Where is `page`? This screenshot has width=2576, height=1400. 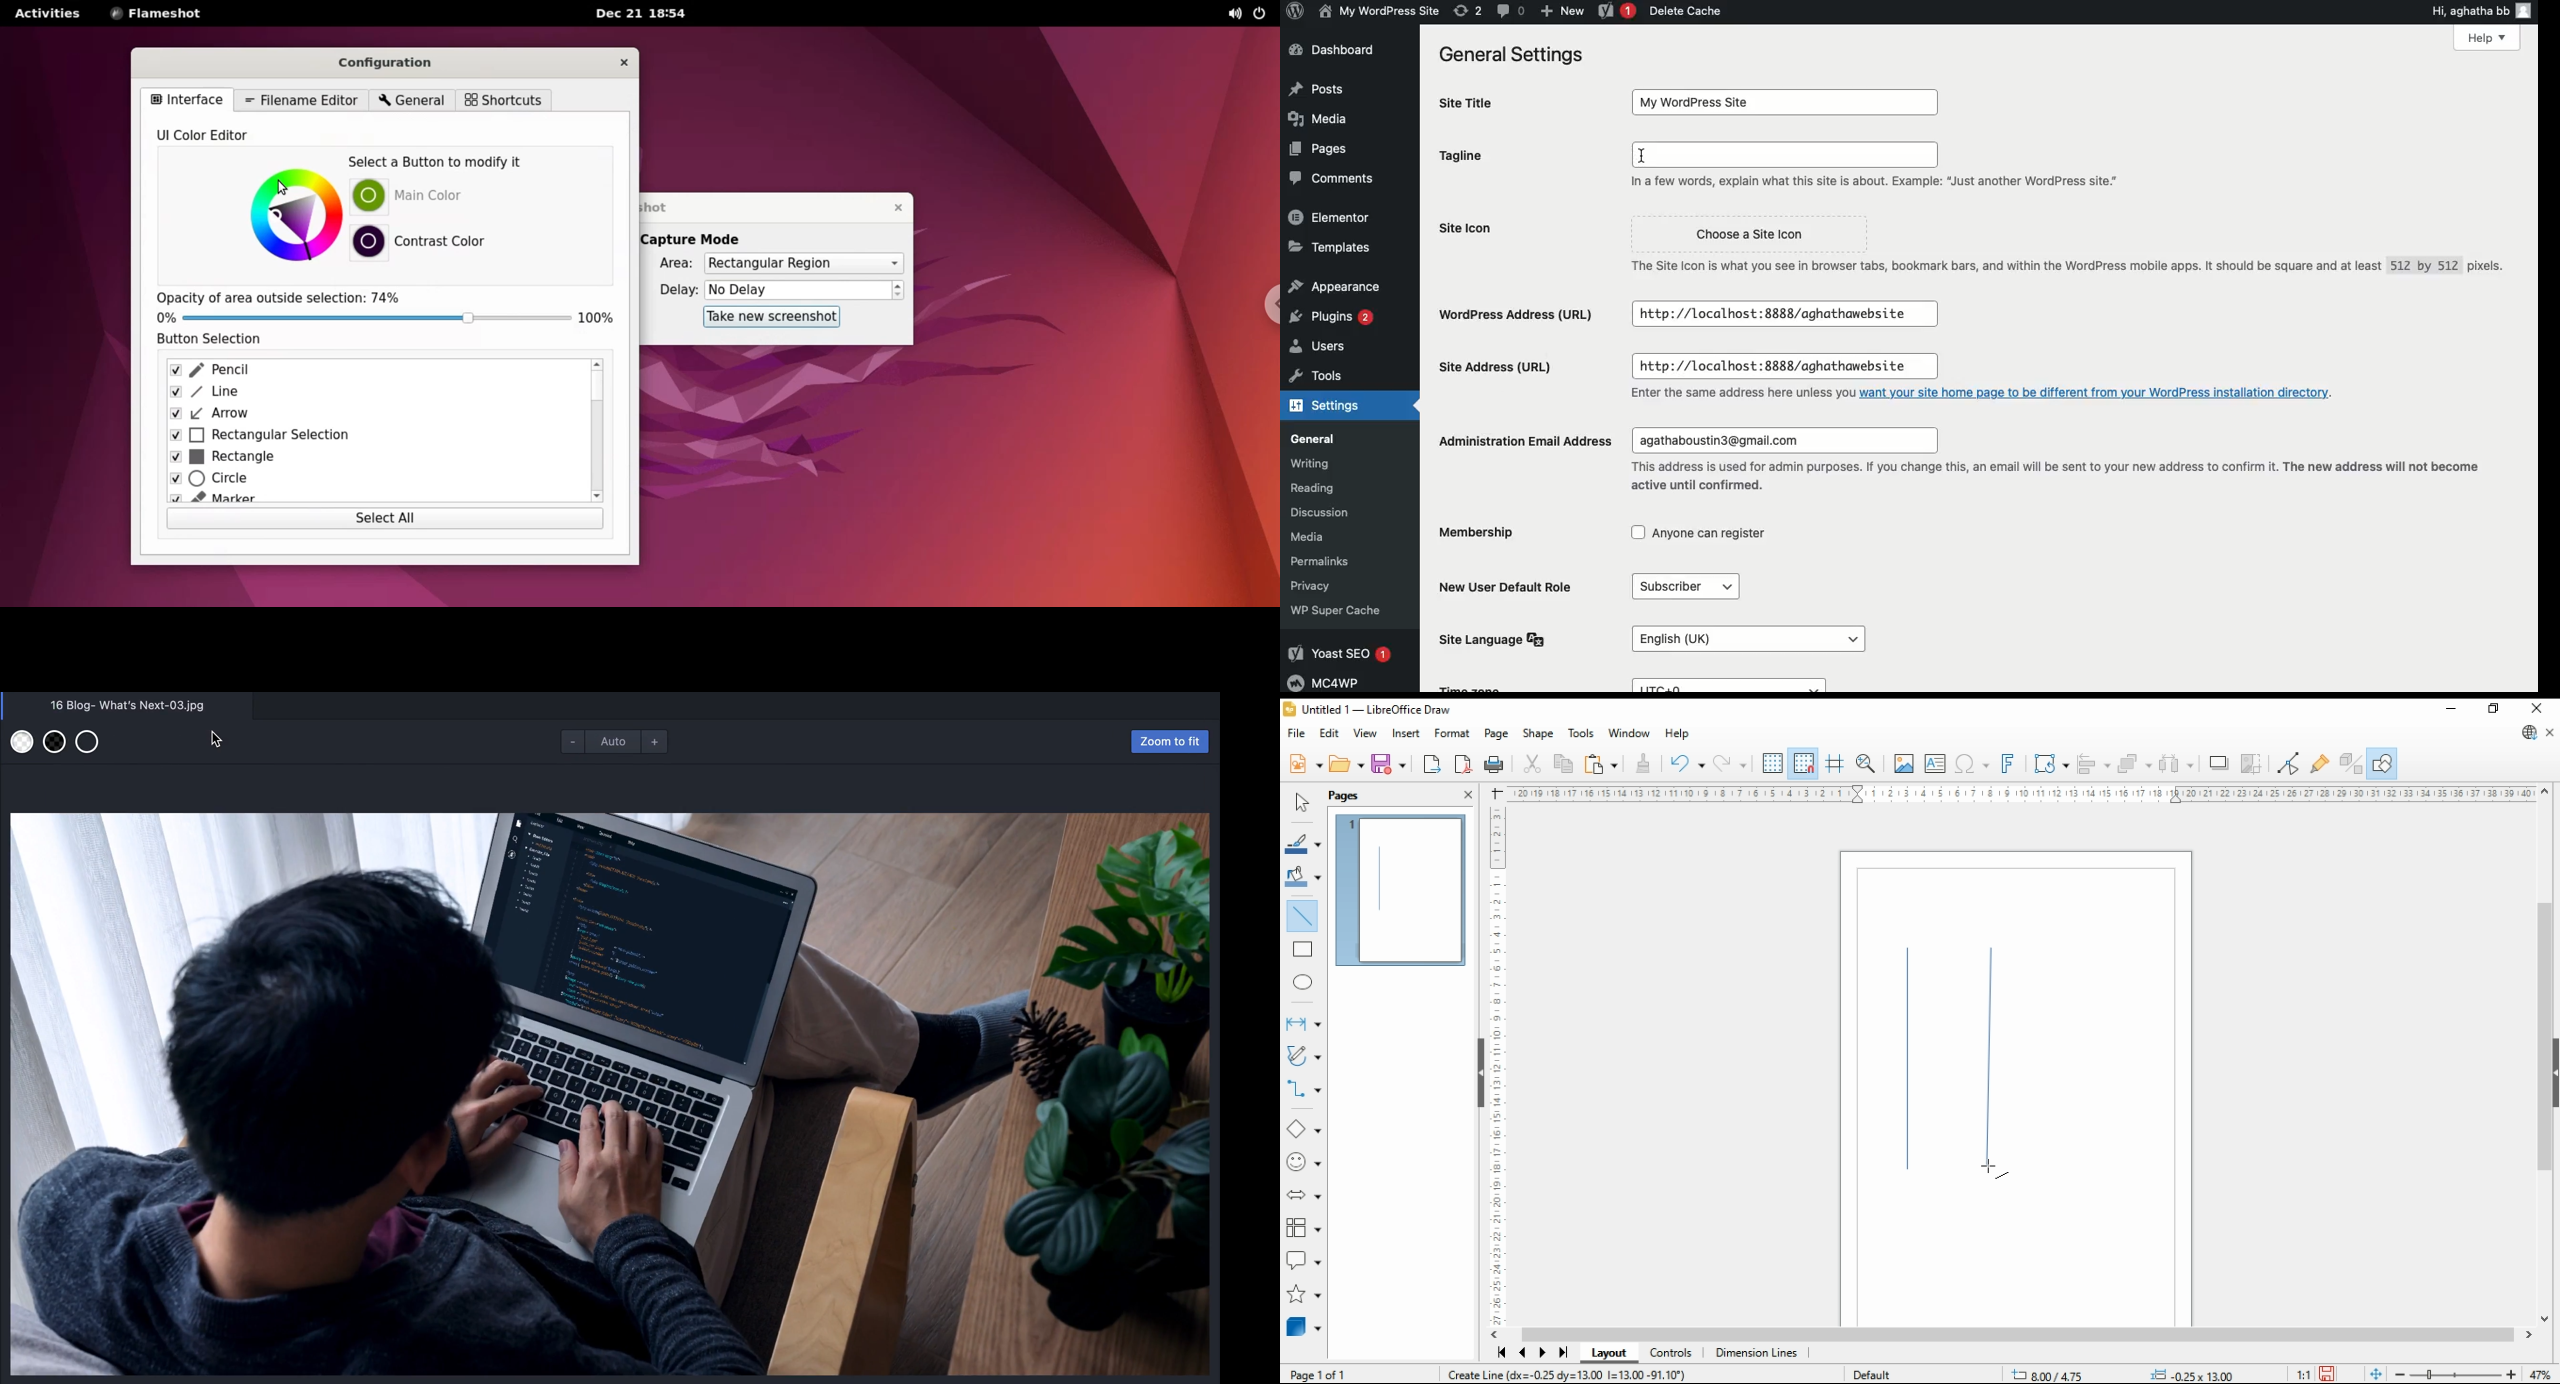 page is located at coordinates (1496, 734).